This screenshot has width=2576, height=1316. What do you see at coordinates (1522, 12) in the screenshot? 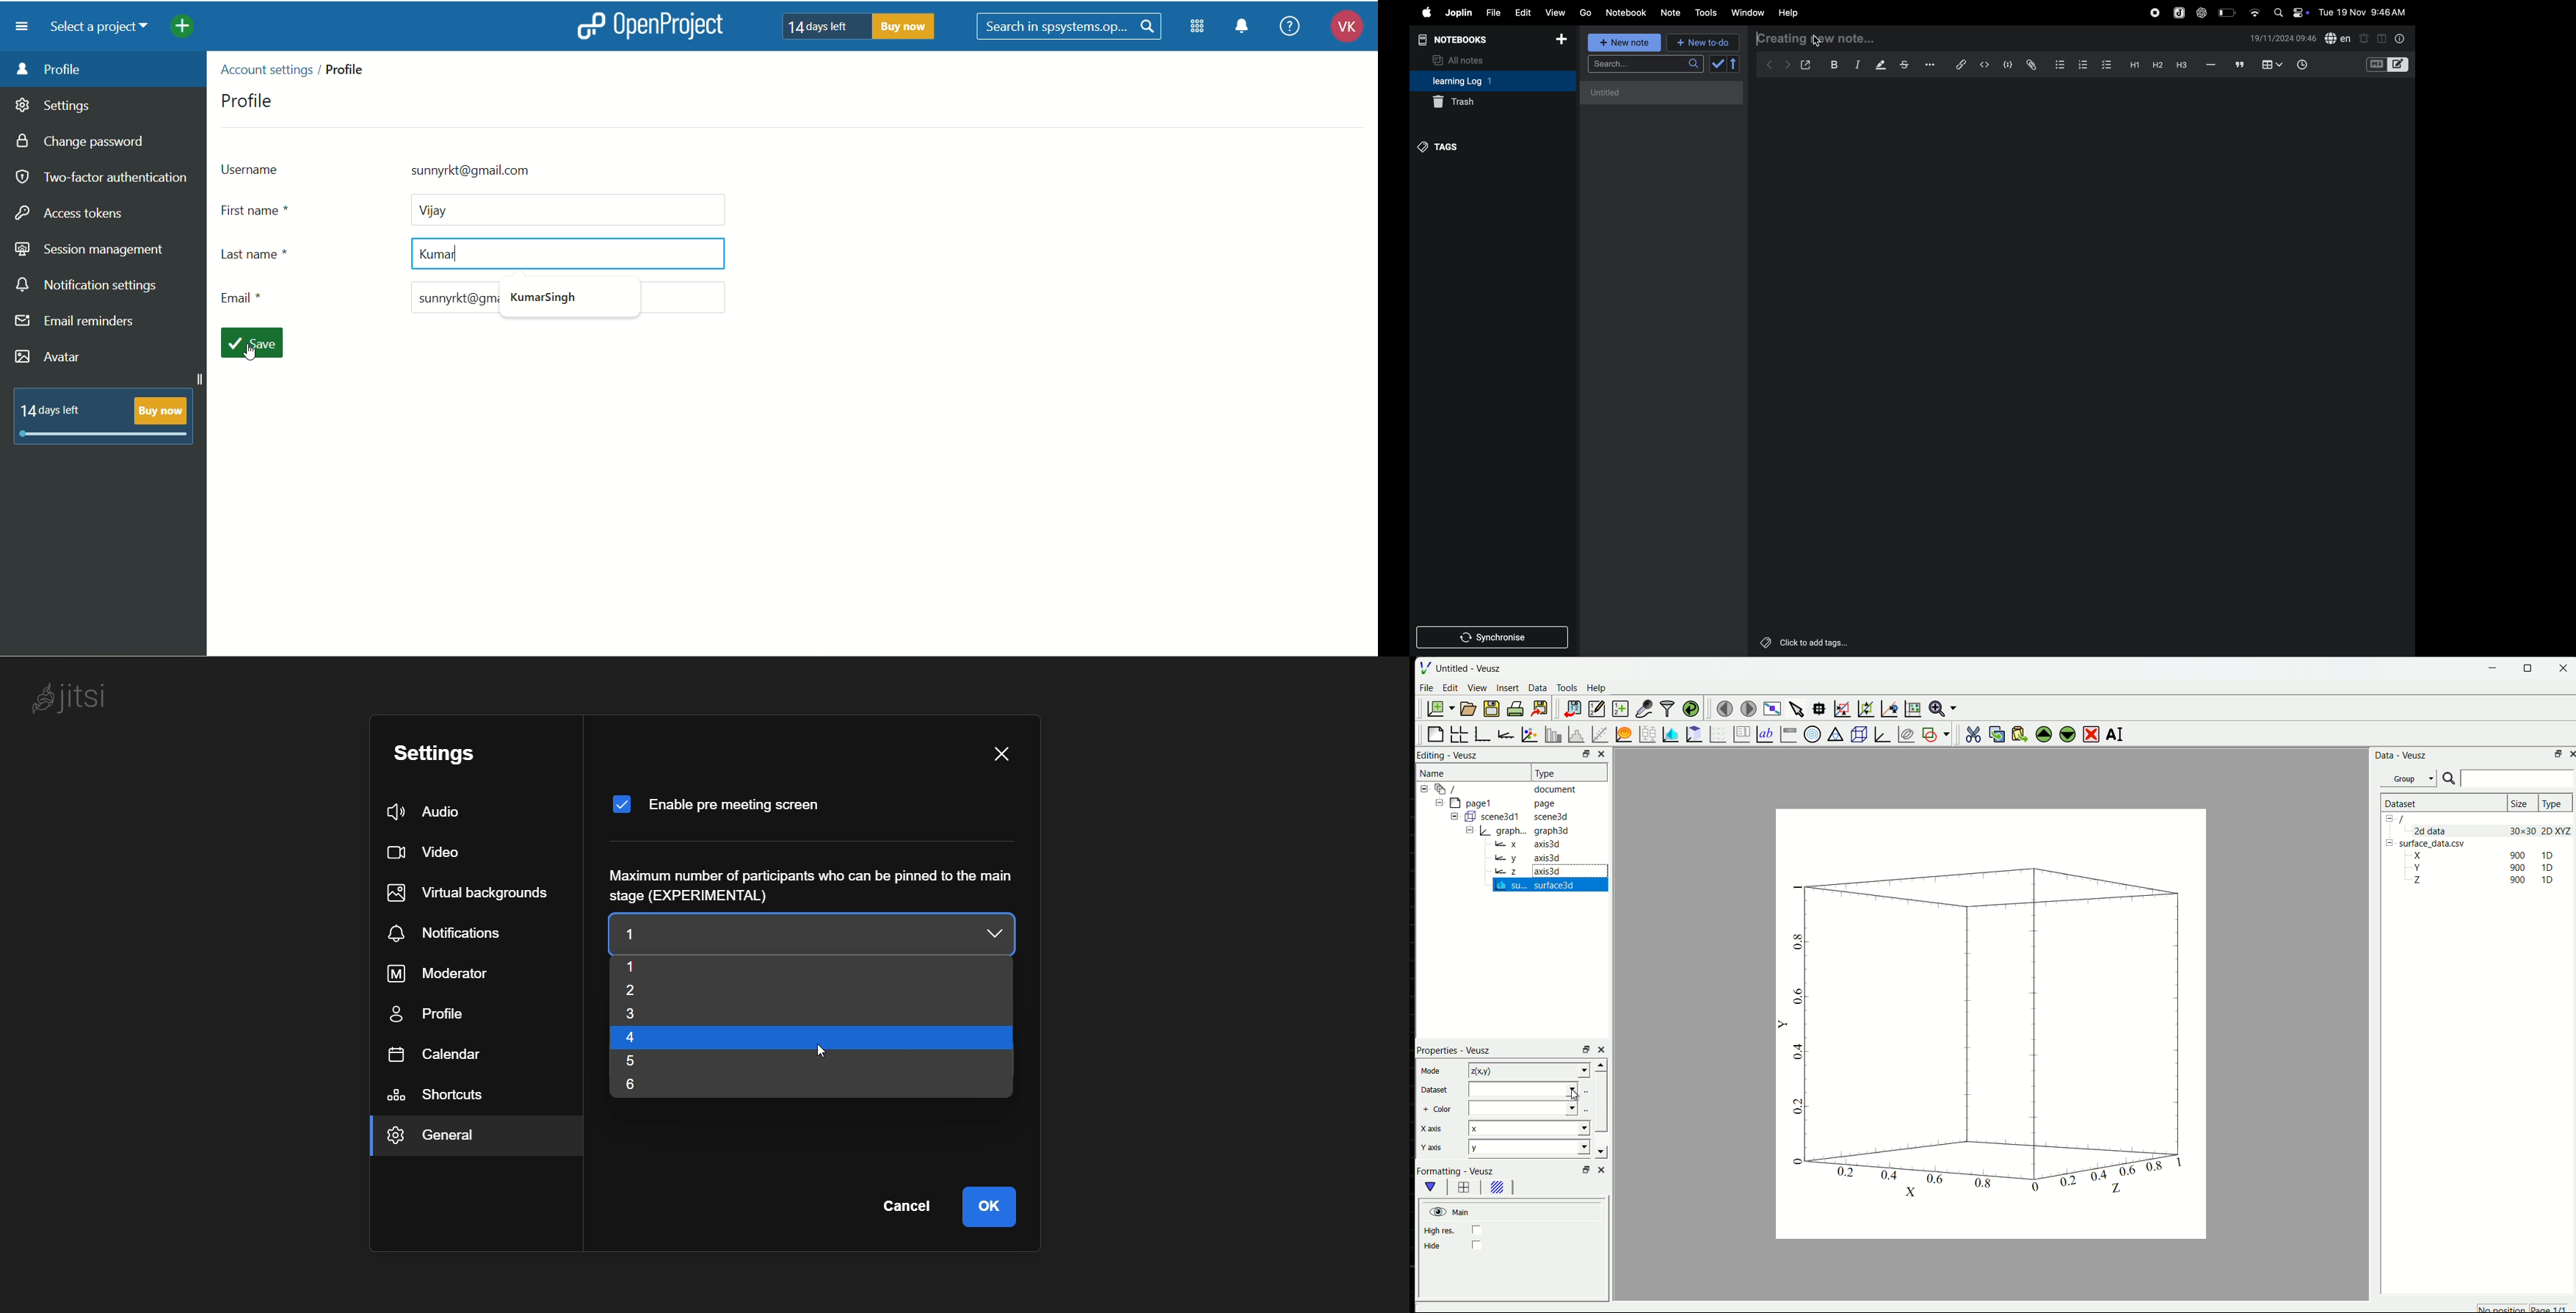
I see `edit` at bounding box center [1522, 12].